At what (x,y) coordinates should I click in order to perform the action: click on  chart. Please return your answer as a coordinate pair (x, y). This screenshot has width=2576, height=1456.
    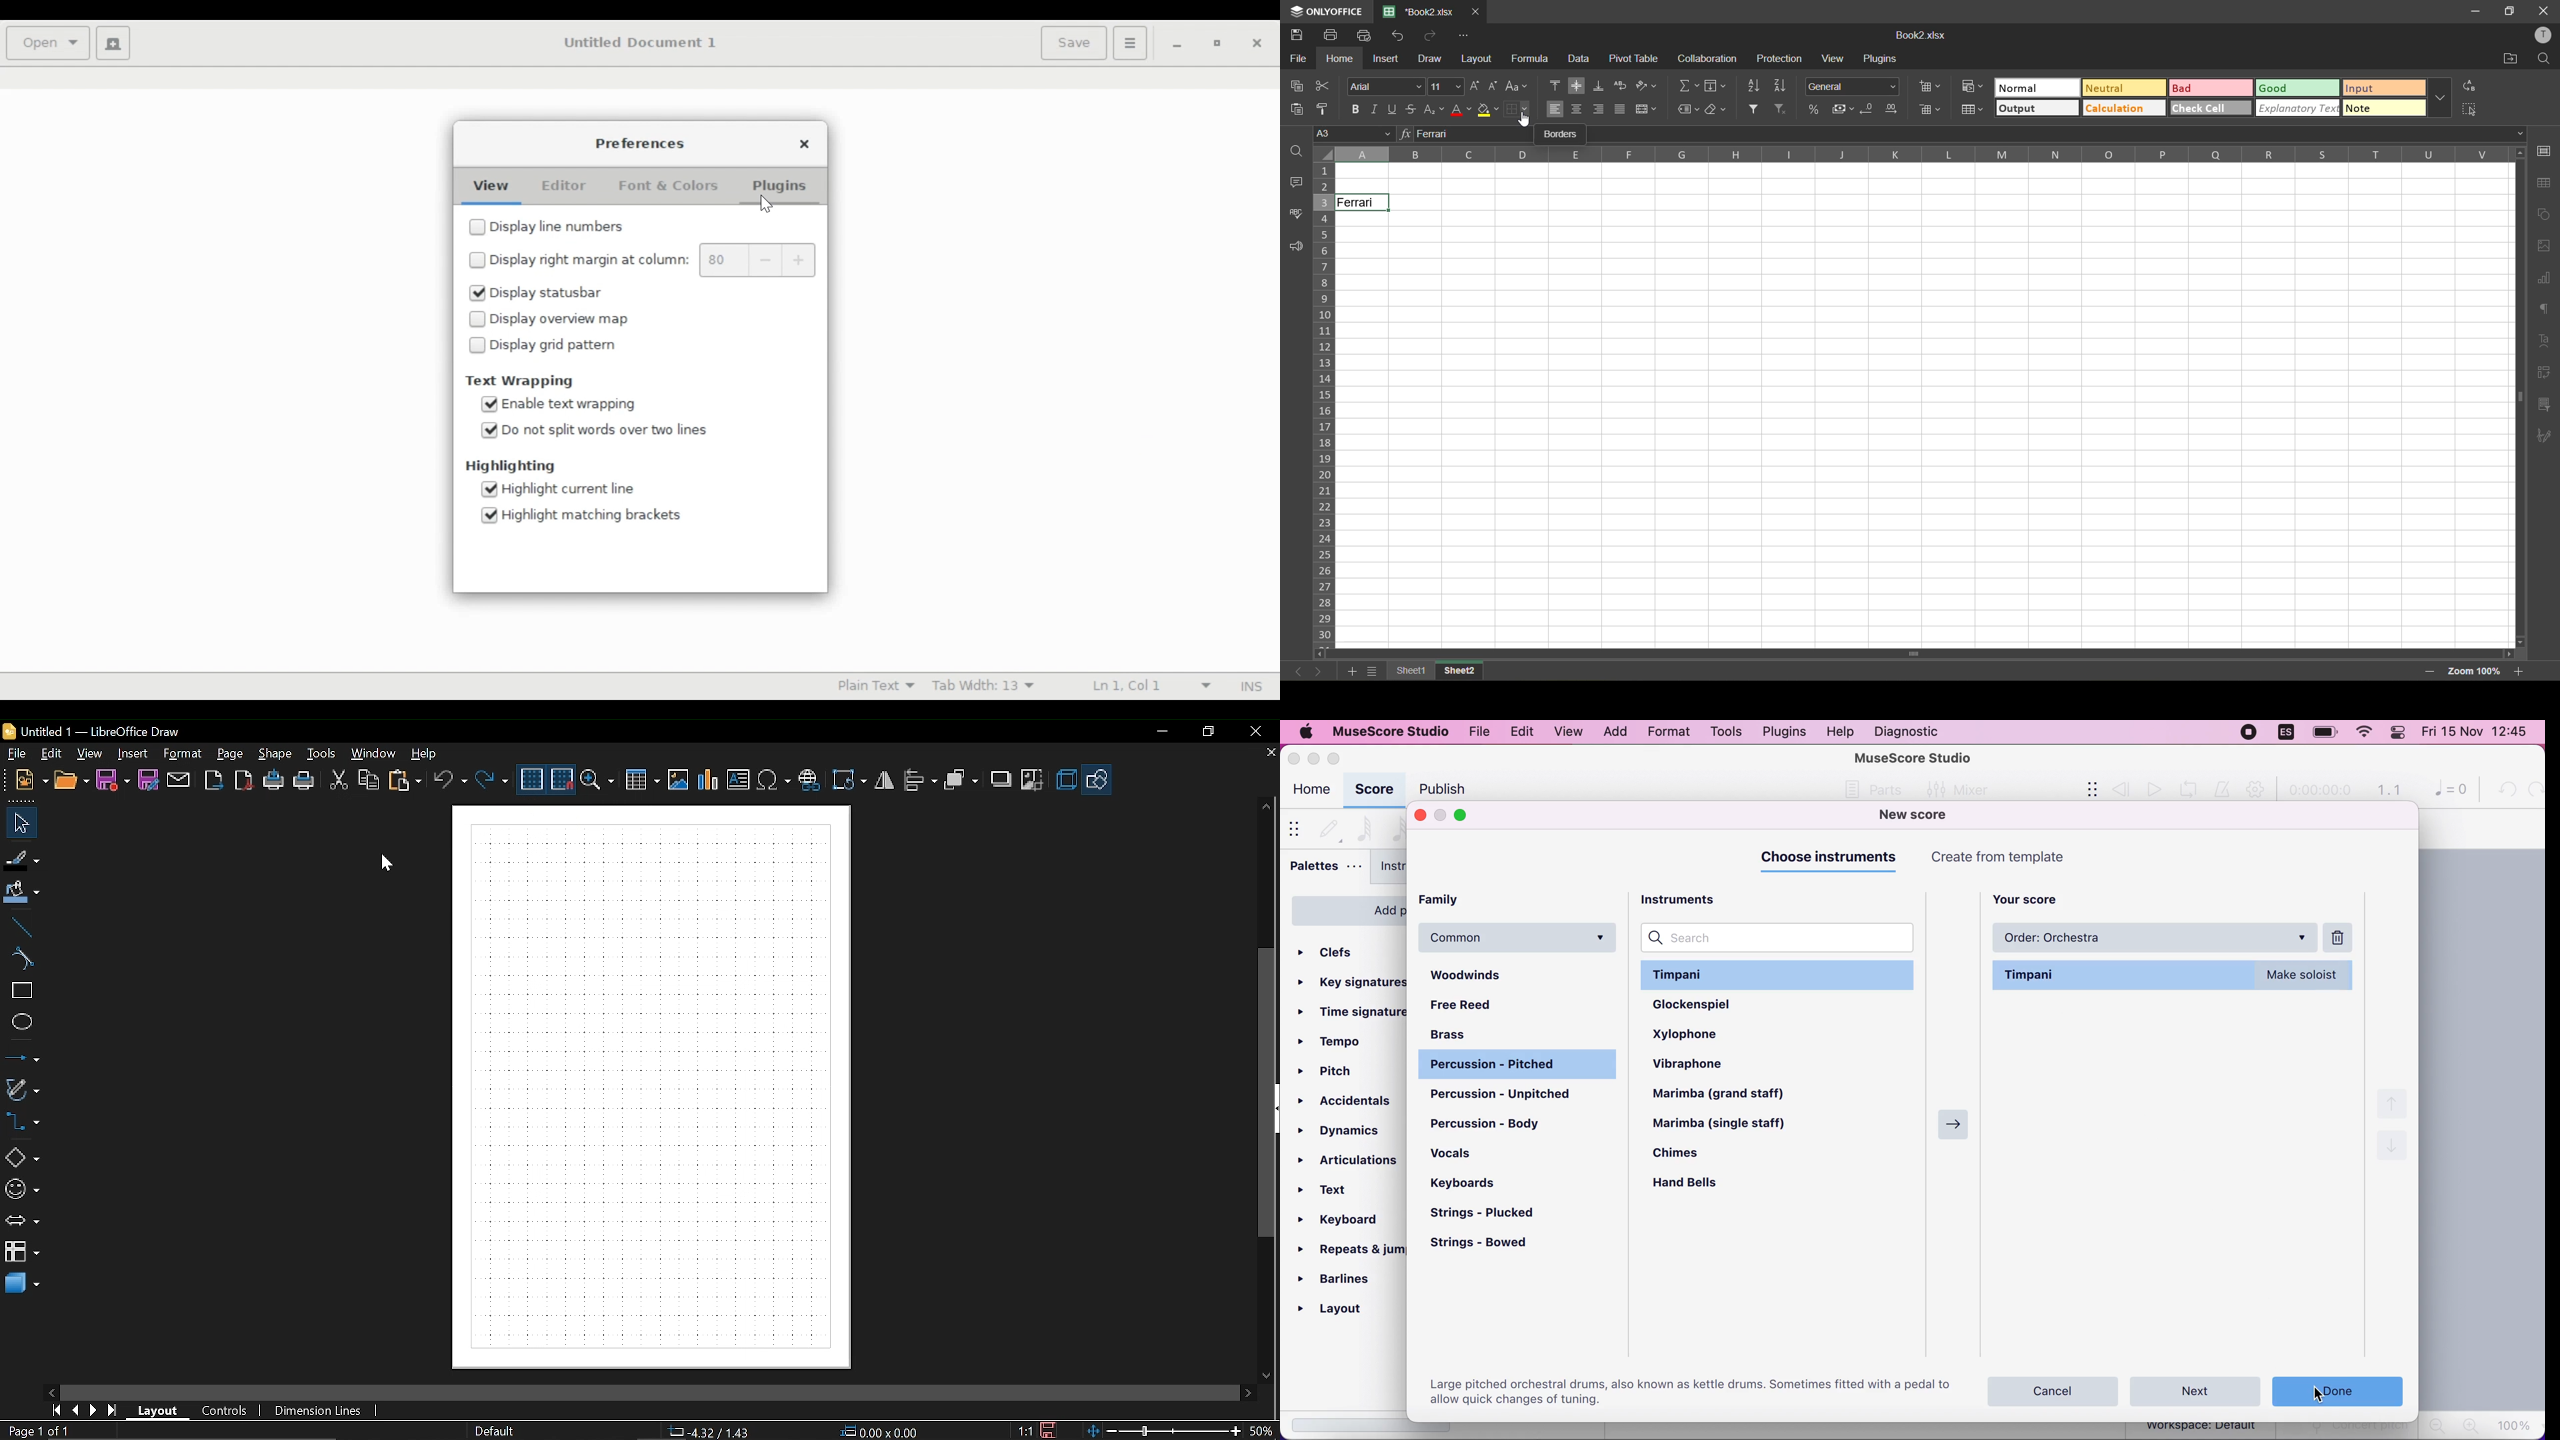
    Looking at the image, I should click on (709, 779).